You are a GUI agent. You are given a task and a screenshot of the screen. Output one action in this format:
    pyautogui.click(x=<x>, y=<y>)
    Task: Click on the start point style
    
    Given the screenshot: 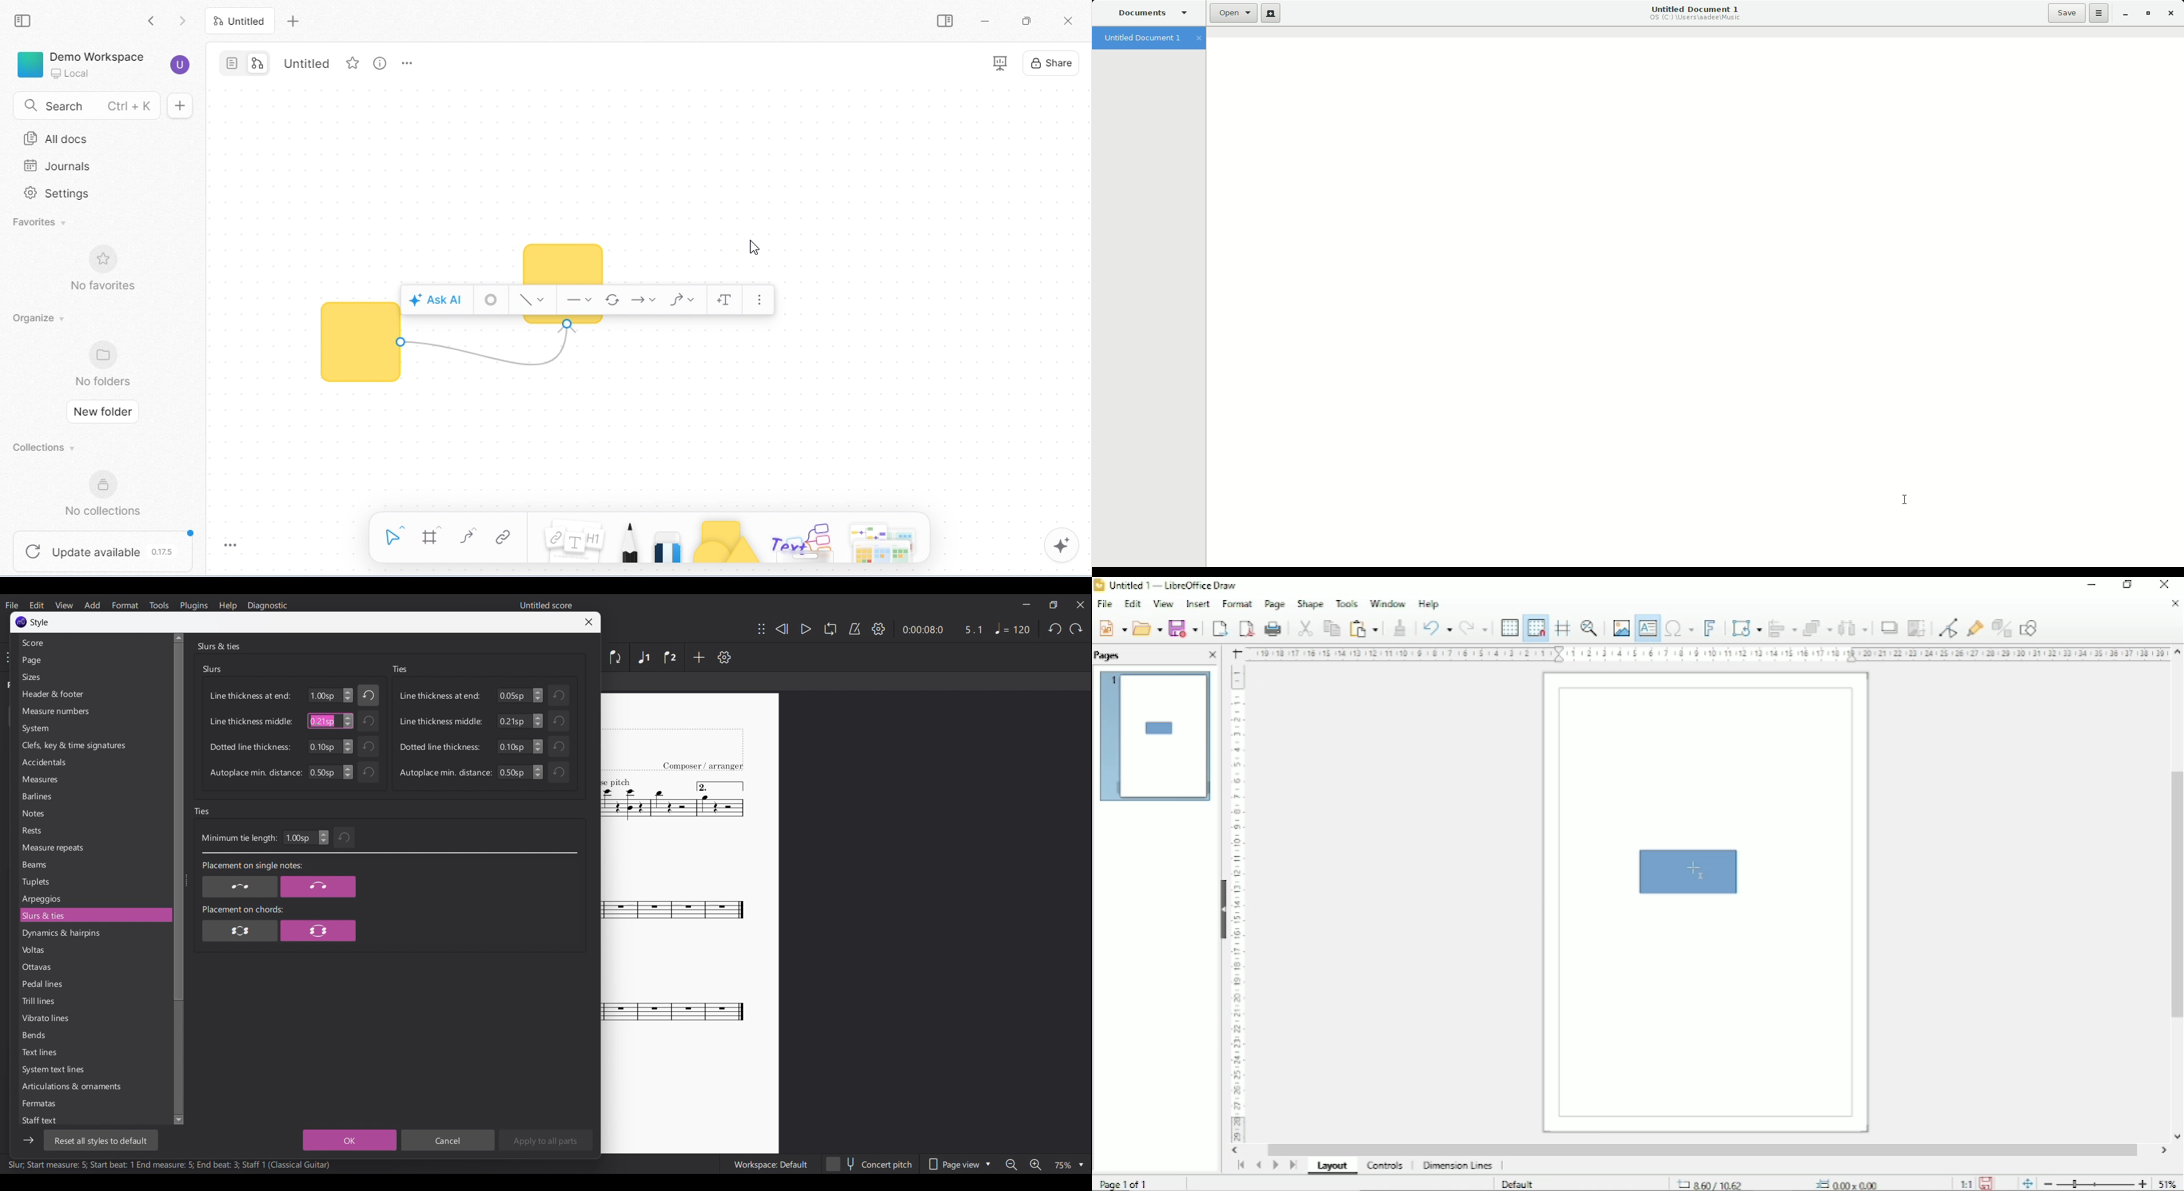 What is the action you would take?
    pyautogui.click(x=581, y=303)
    